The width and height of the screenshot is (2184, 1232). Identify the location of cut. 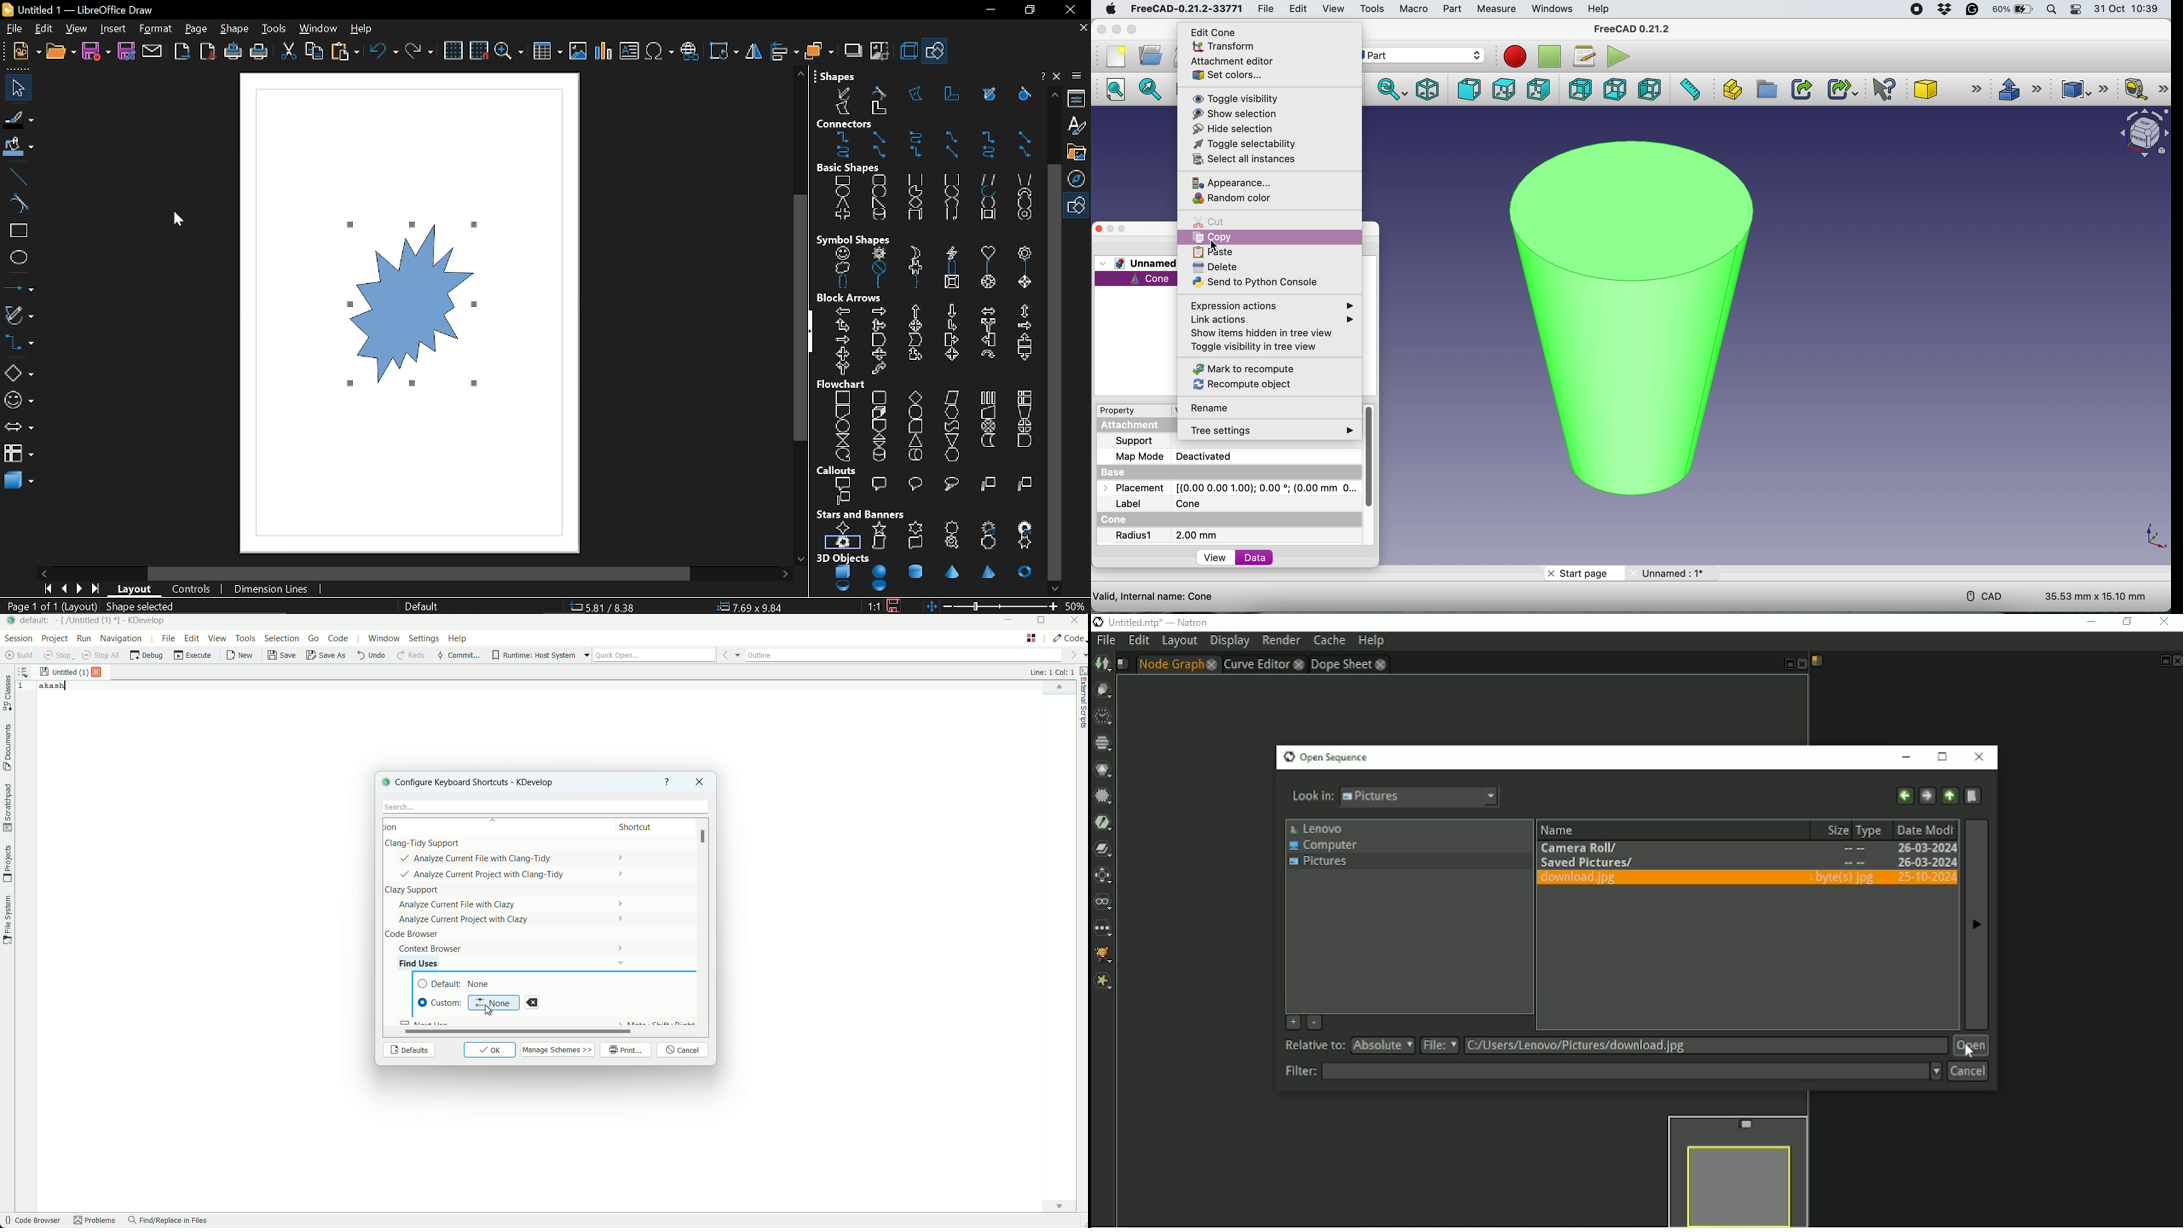
(290, 51).